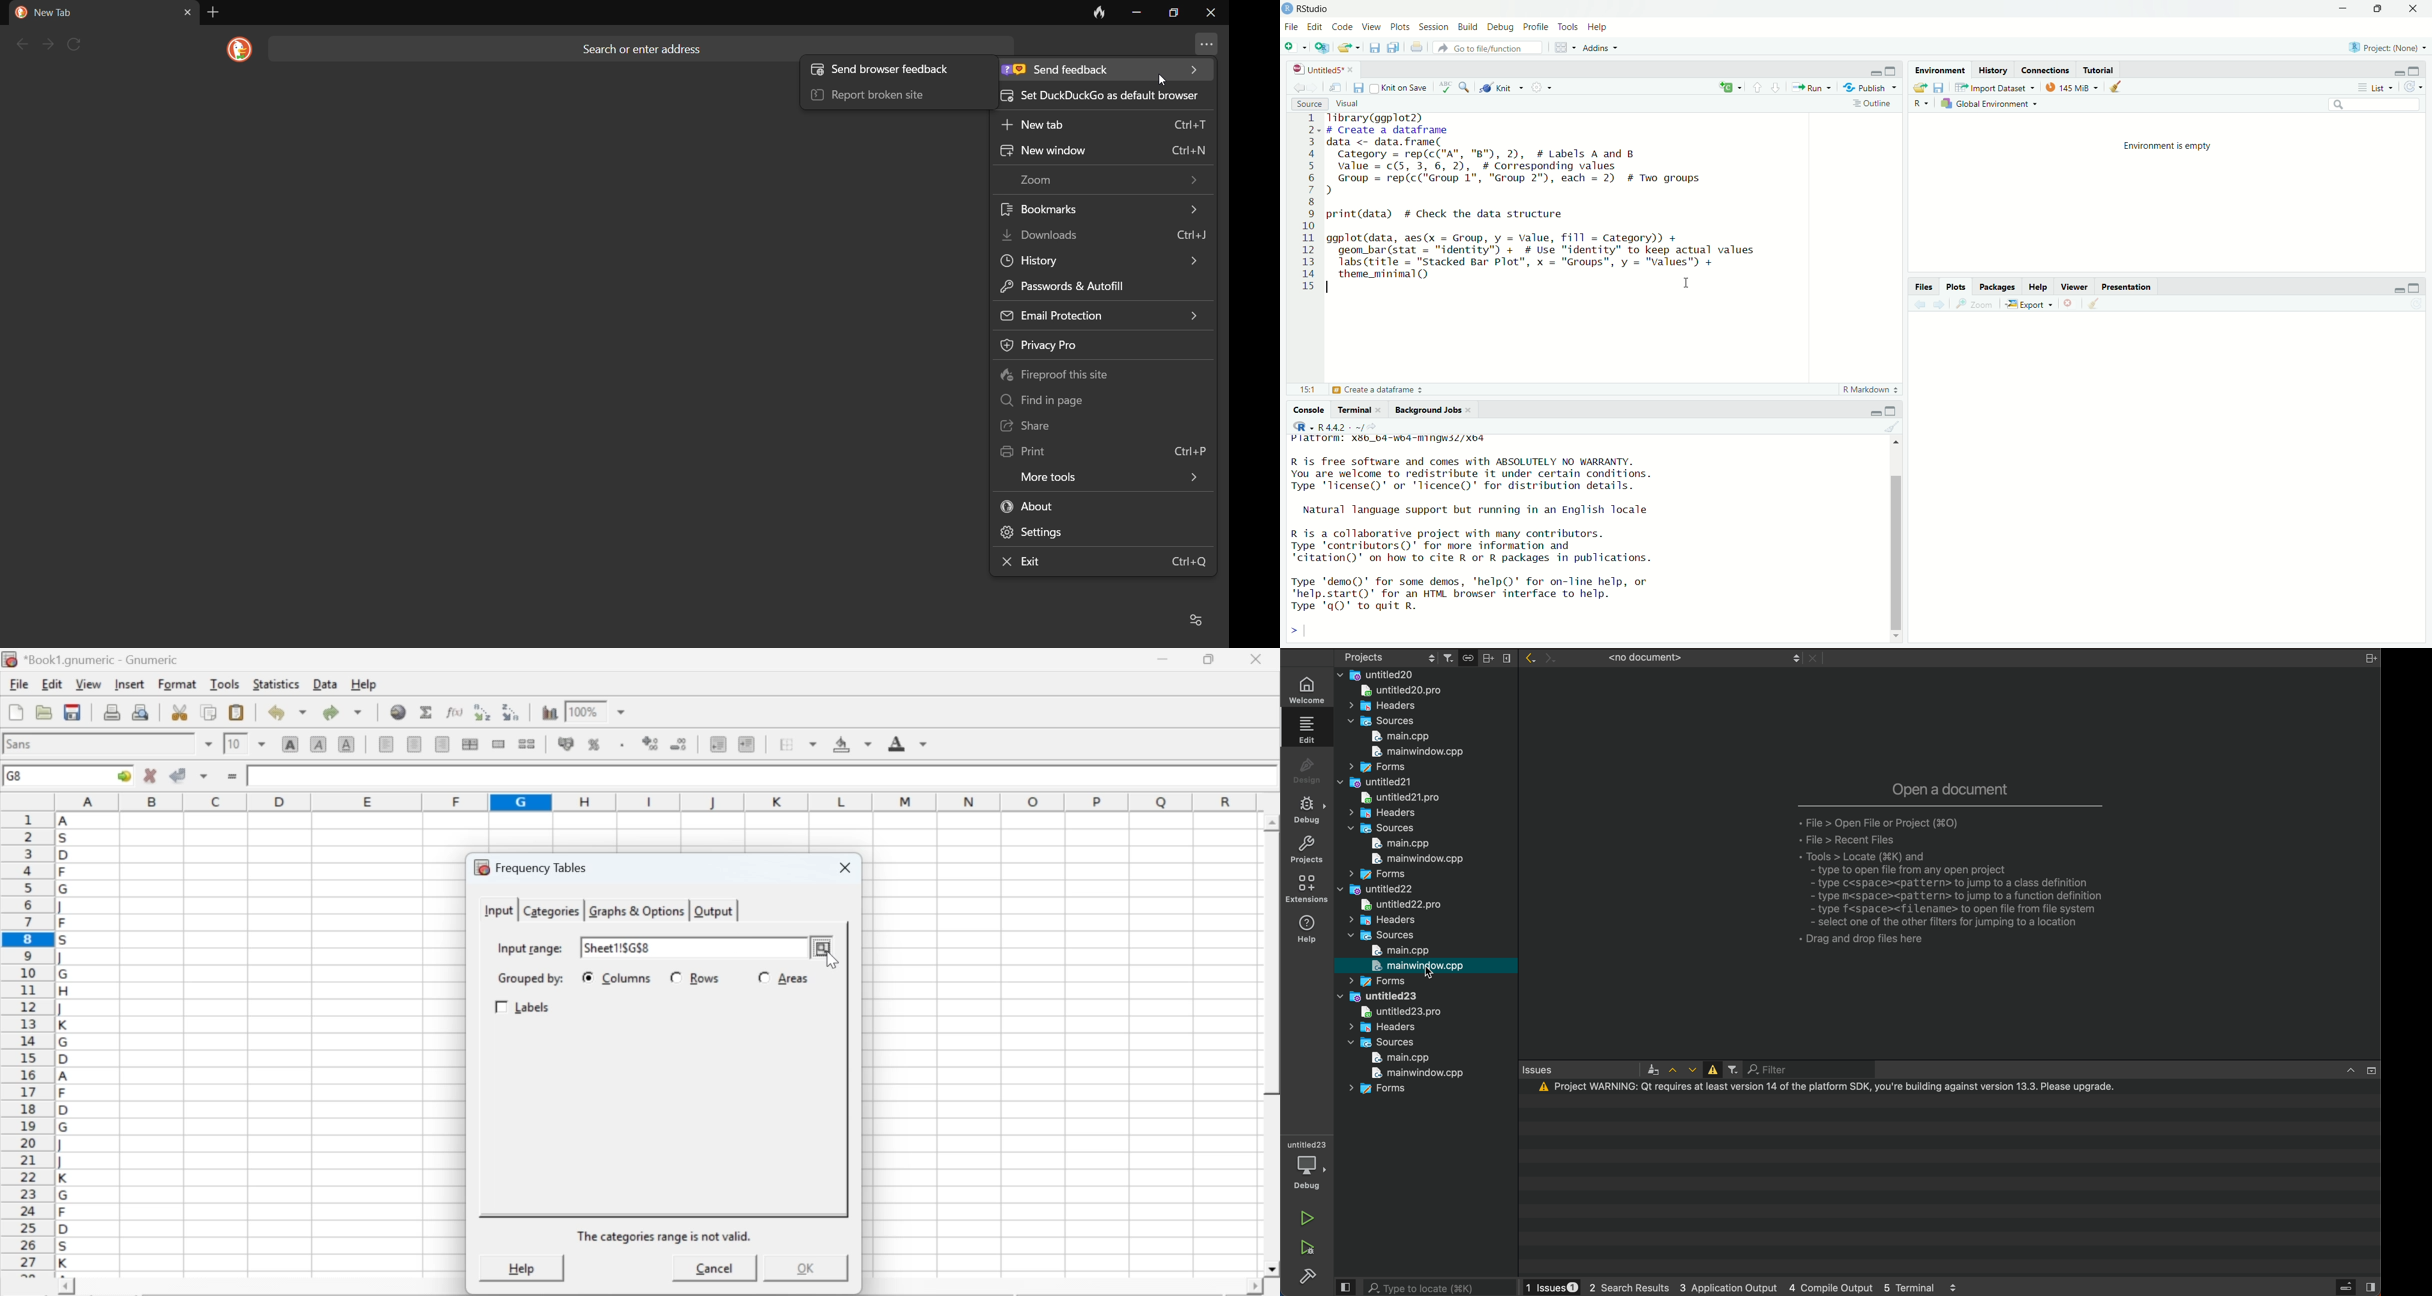 This screenshot has width=2436, height=1316. I want to click on R Markdown 2, so click(1869, 390).